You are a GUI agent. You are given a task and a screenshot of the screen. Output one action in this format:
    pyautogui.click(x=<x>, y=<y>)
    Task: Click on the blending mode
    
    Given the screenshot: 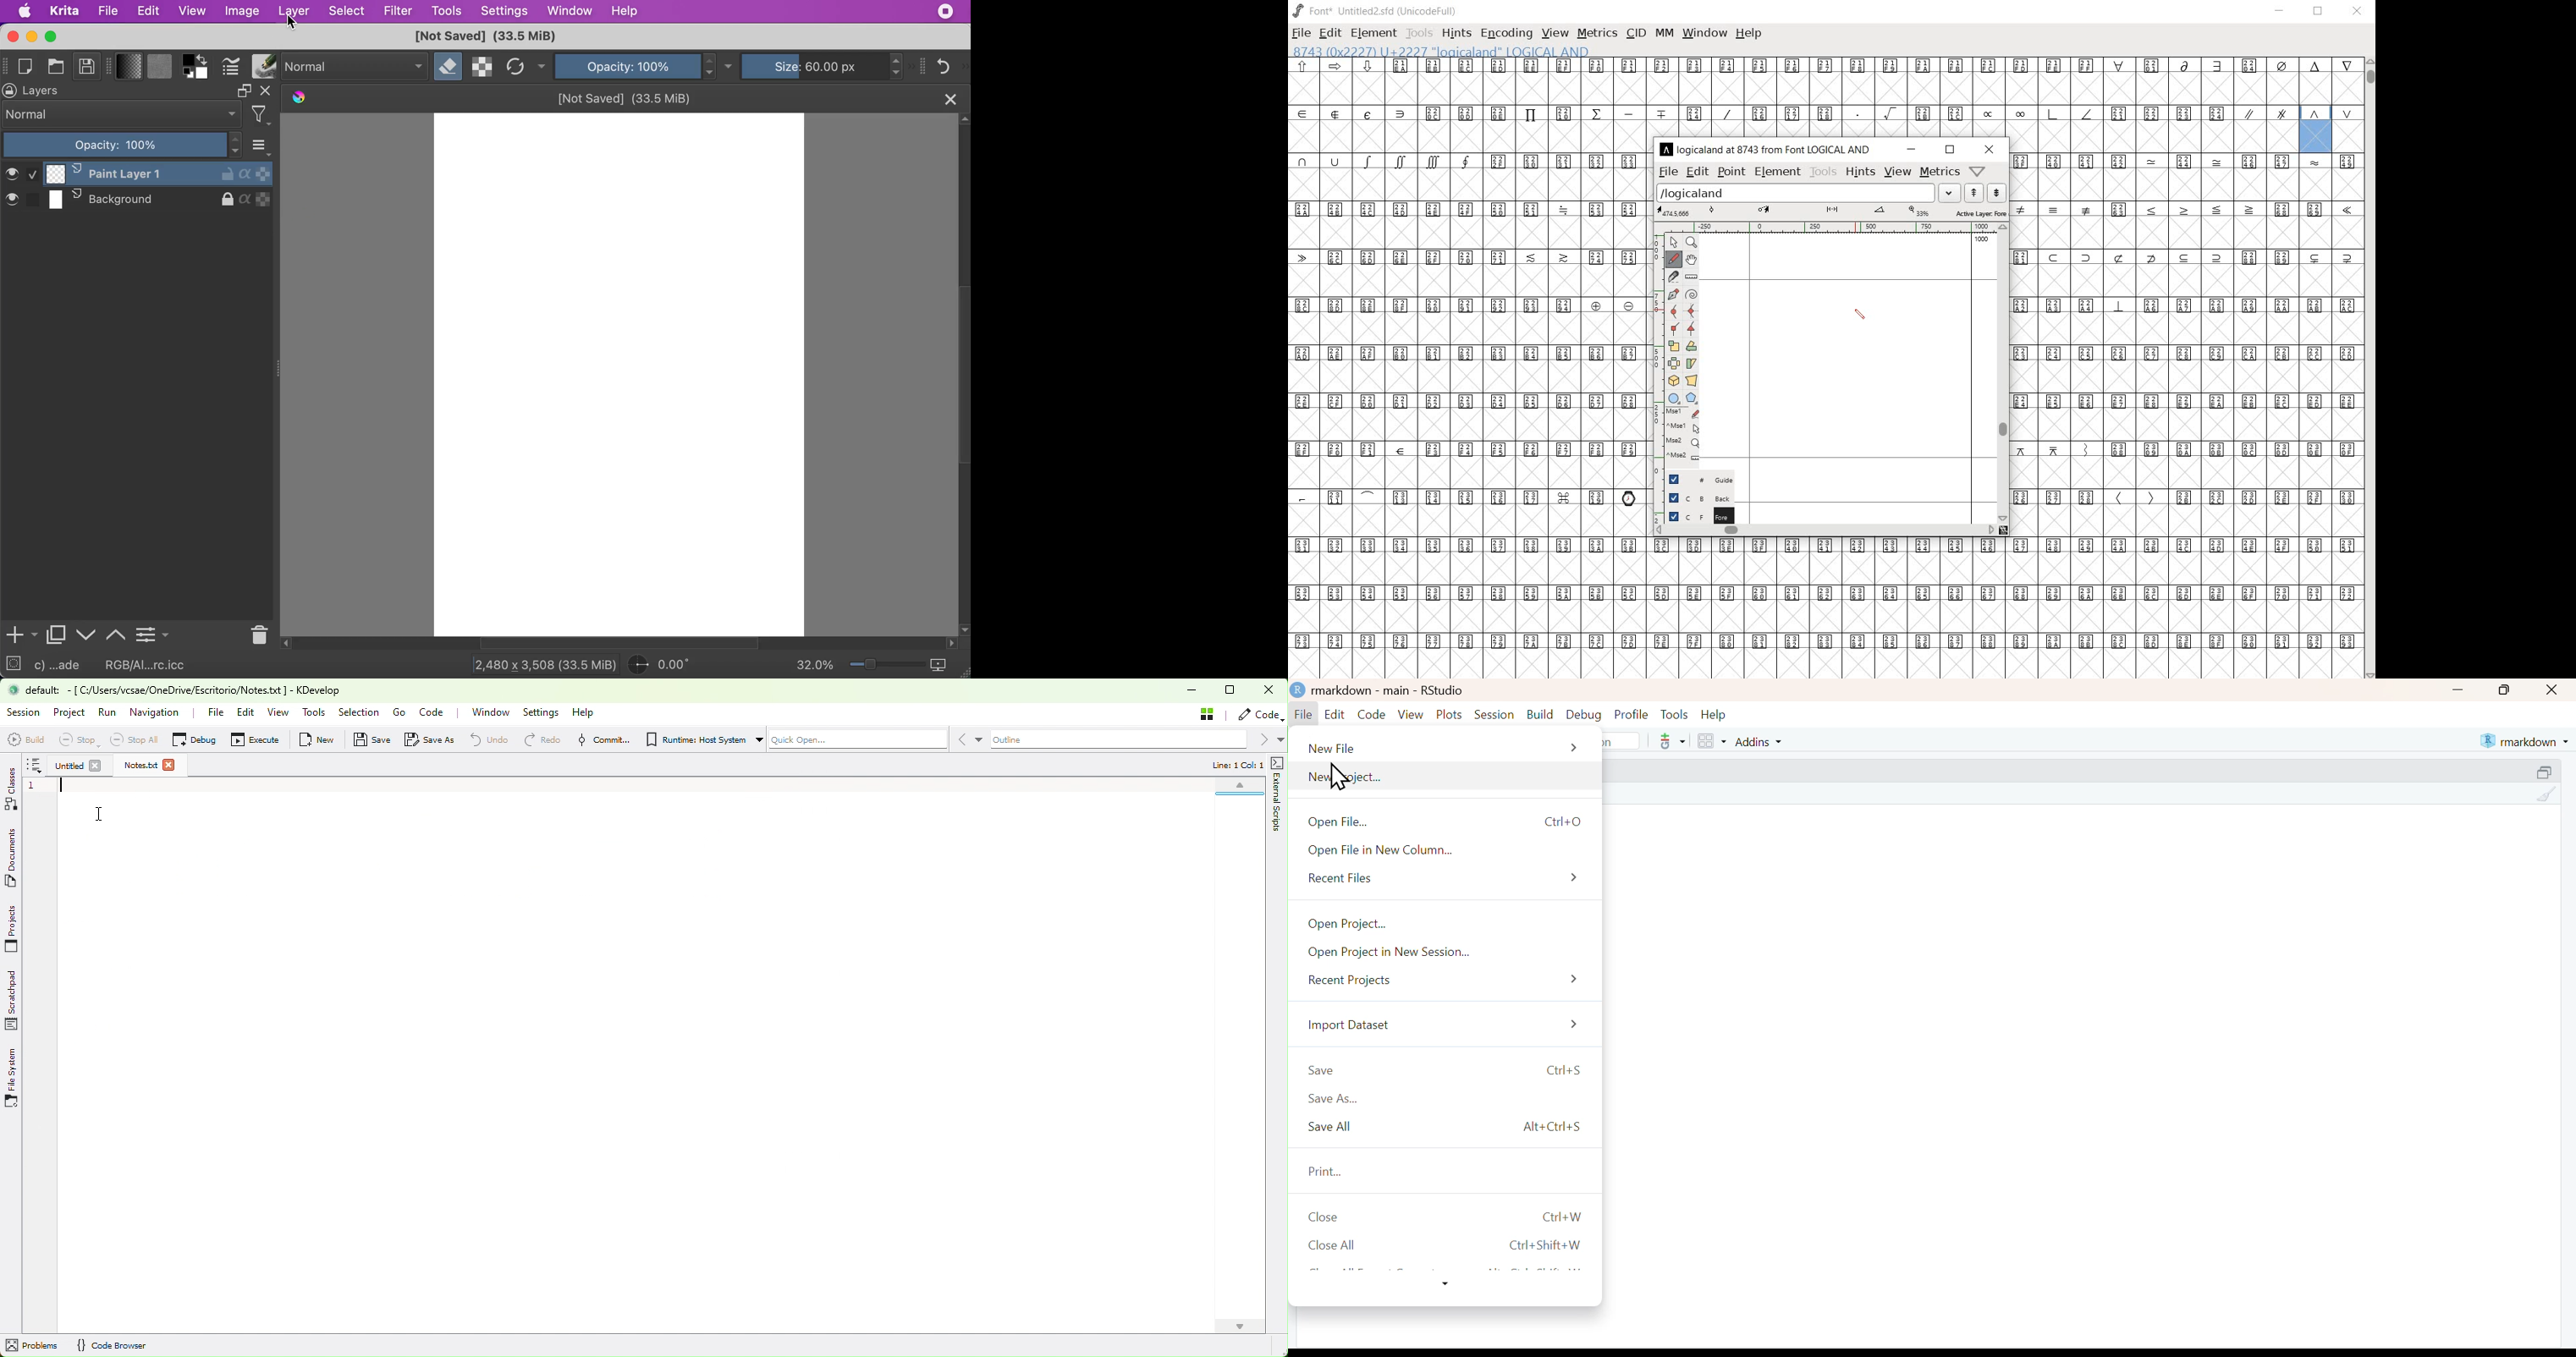 What is the action you would take?
    pyautogui.click(x=356, y=67)
    